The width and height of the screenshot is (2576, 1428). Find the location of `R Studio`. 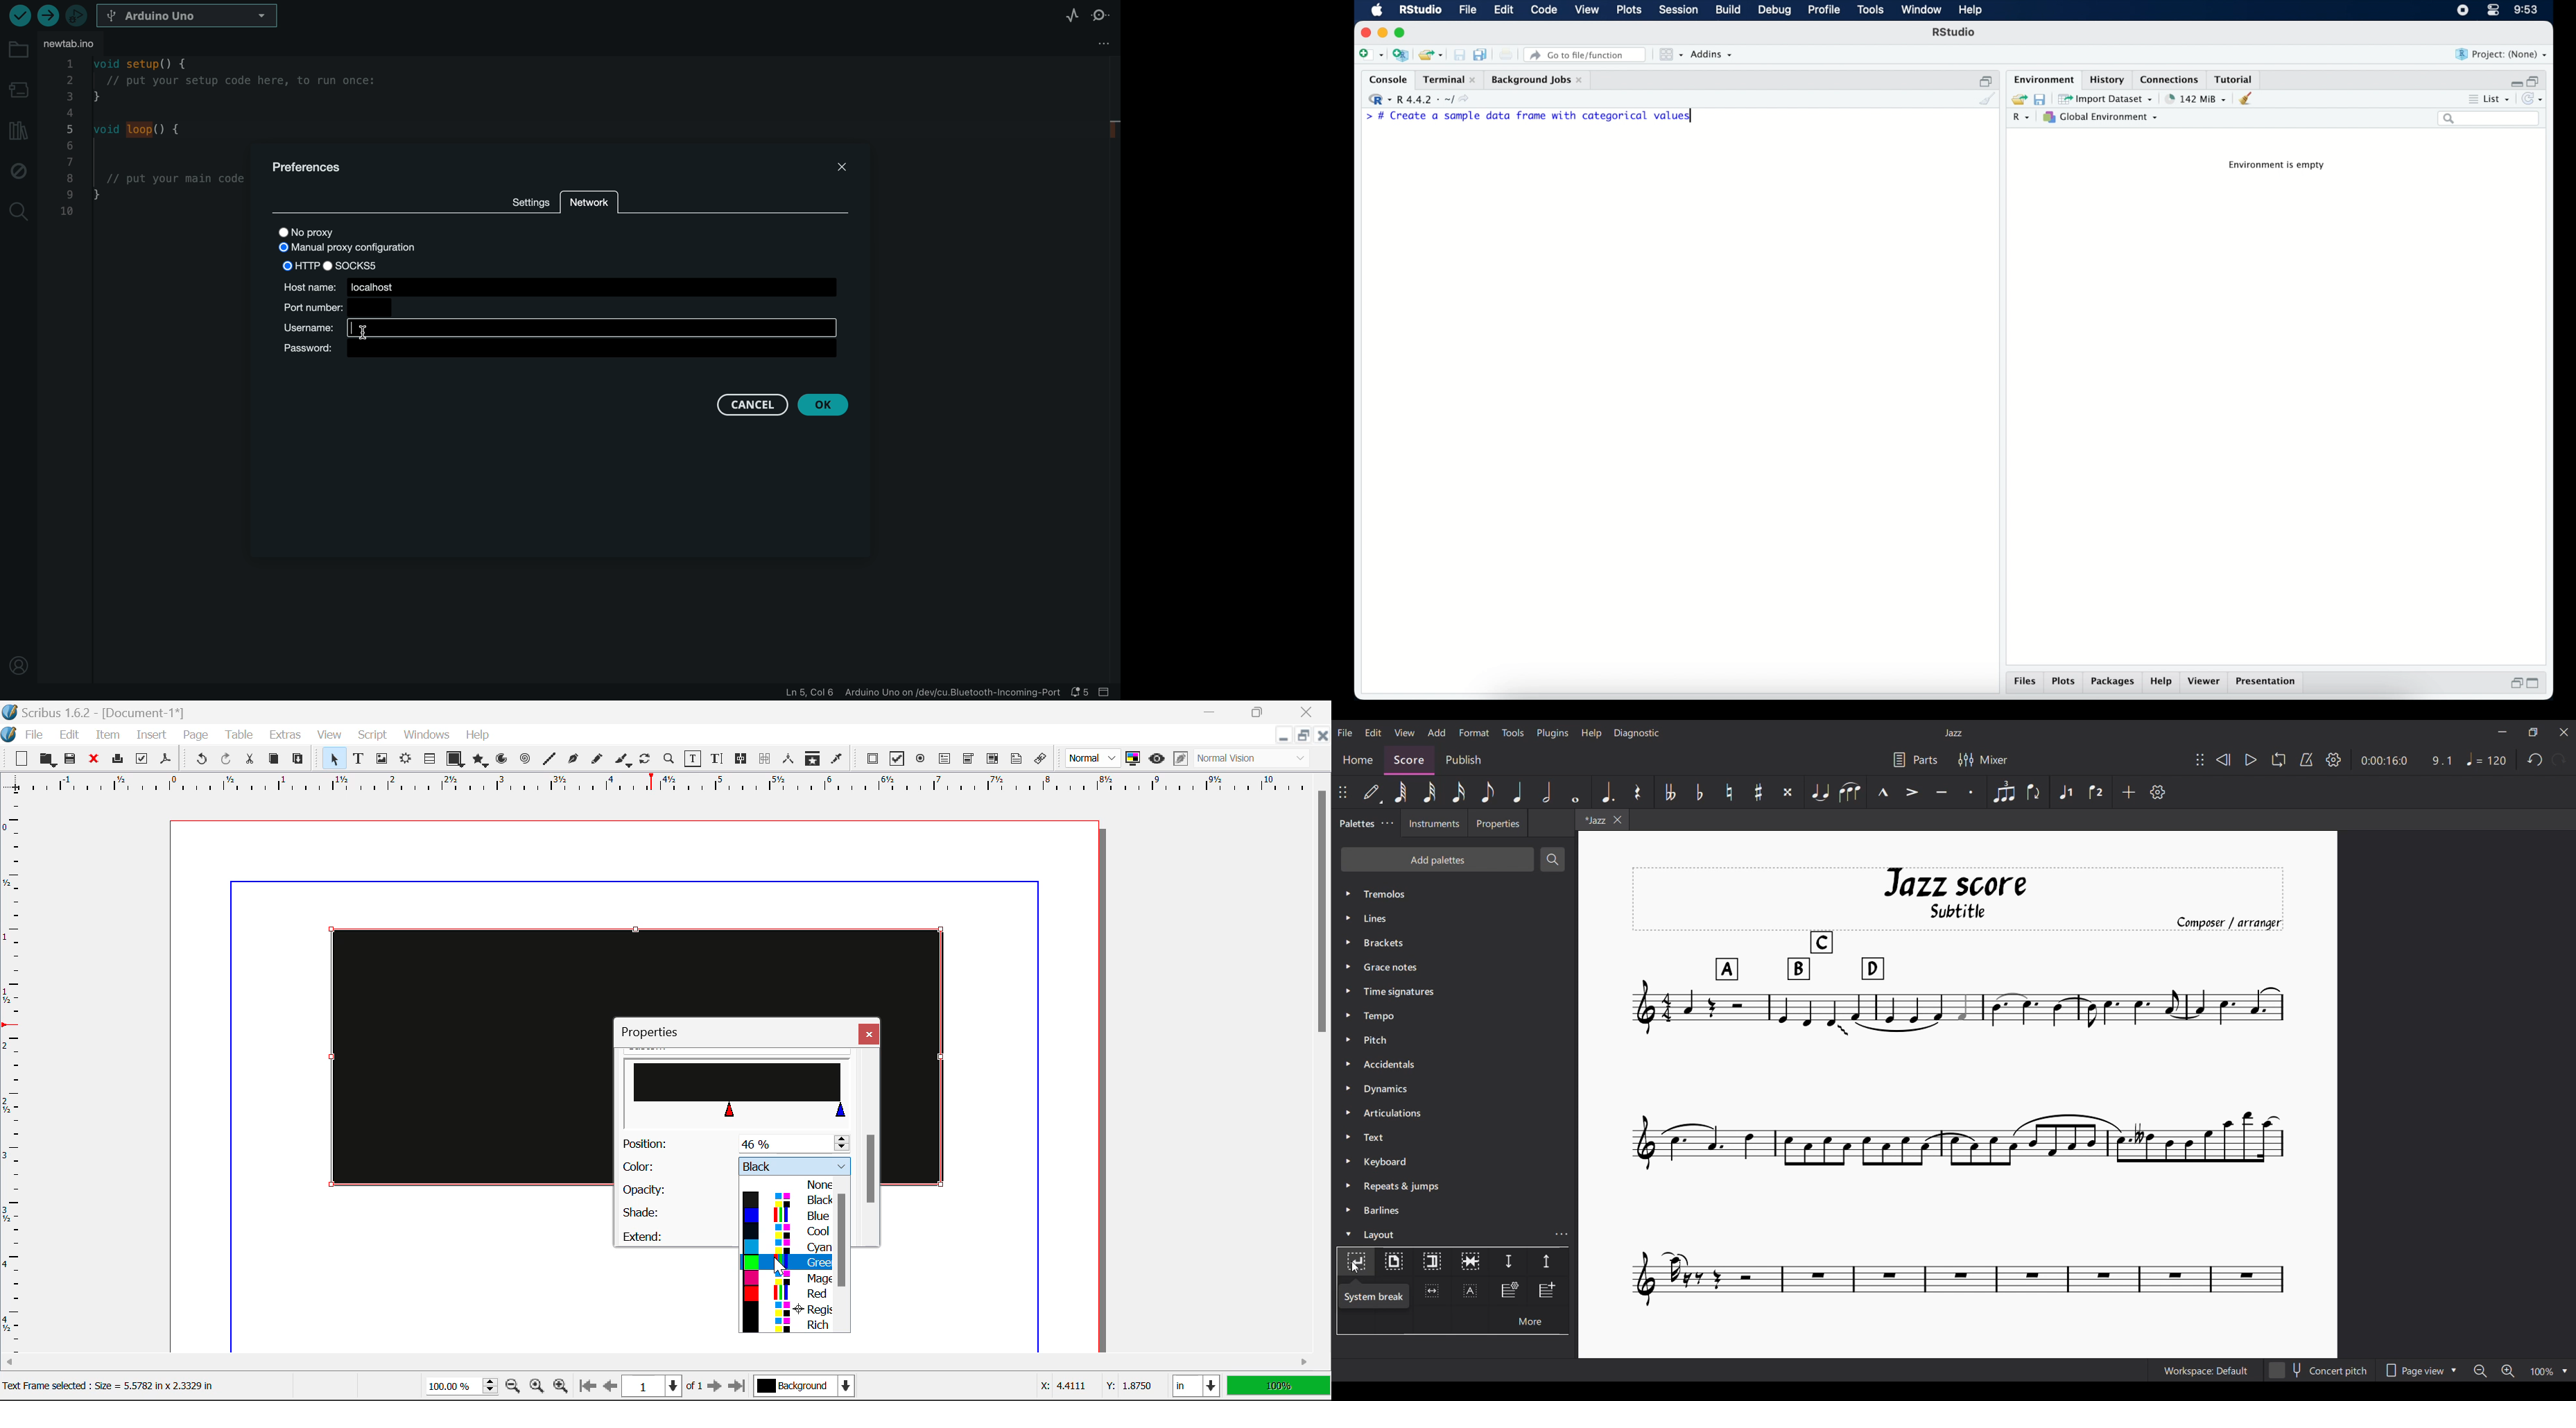

R Studio is located at coordinates (1955, 32).